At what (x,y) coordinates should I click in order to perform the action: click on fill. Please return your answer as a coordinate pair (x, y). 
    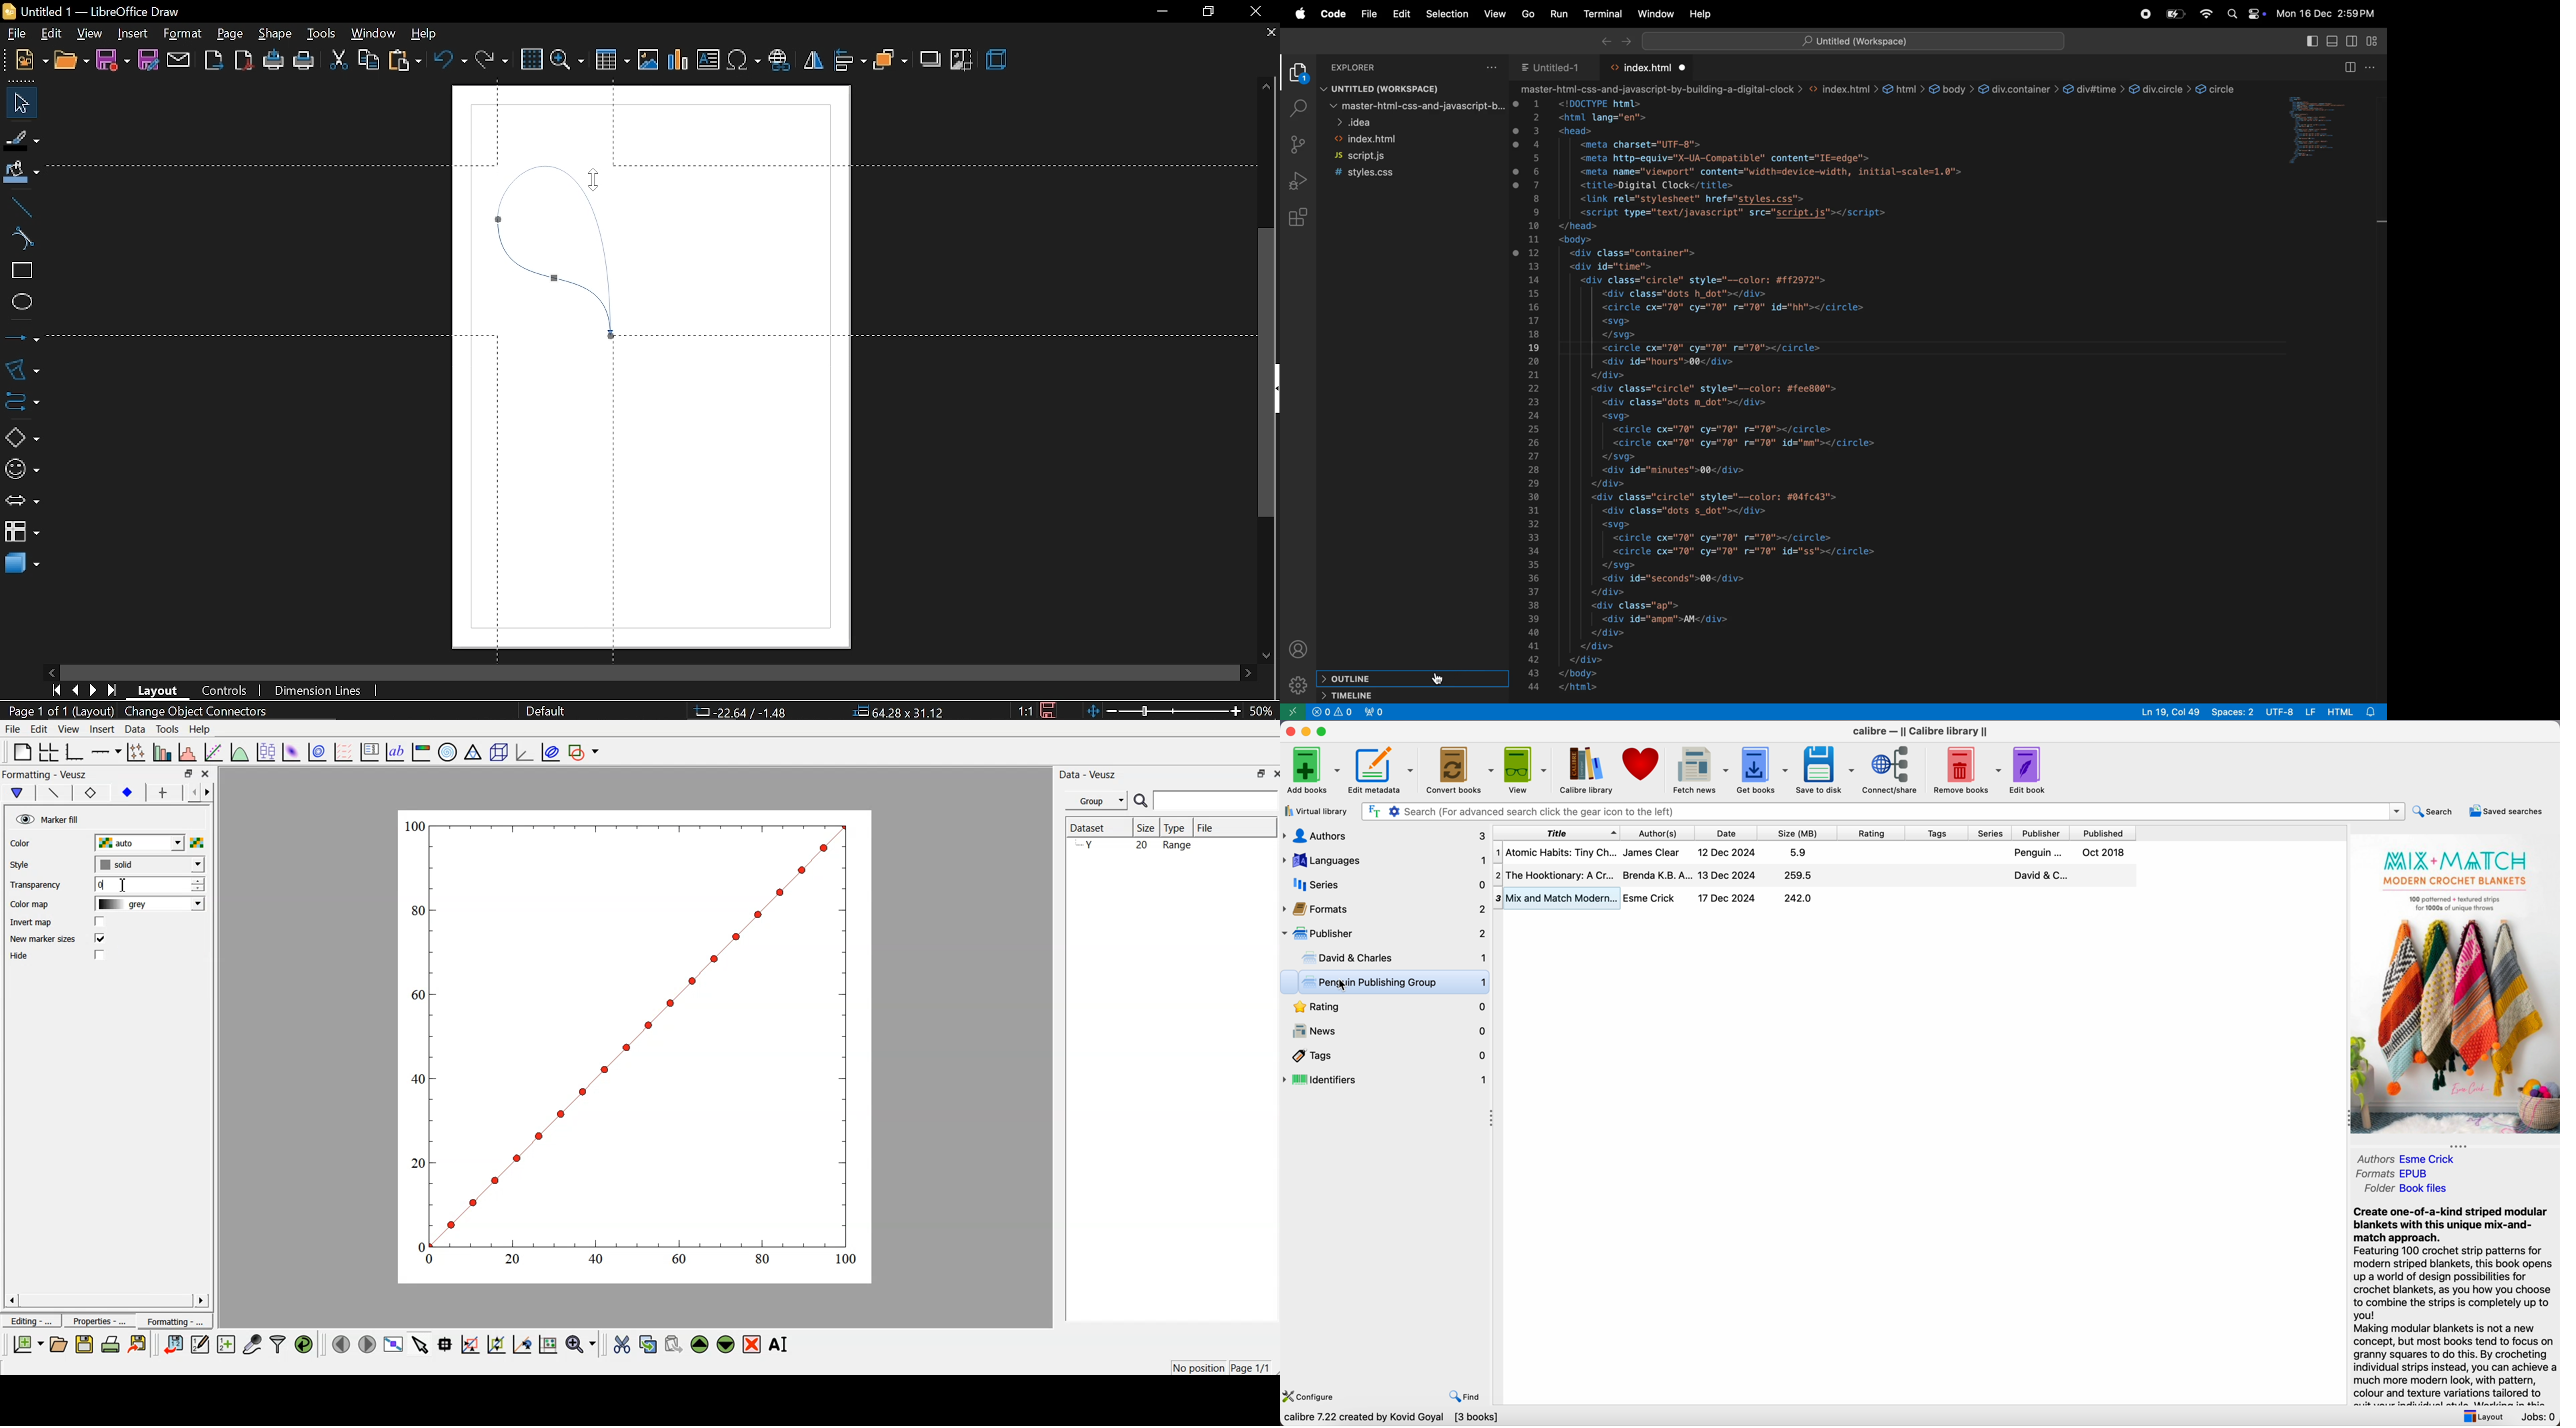
    Looking at the image, I should click on (126, 794).